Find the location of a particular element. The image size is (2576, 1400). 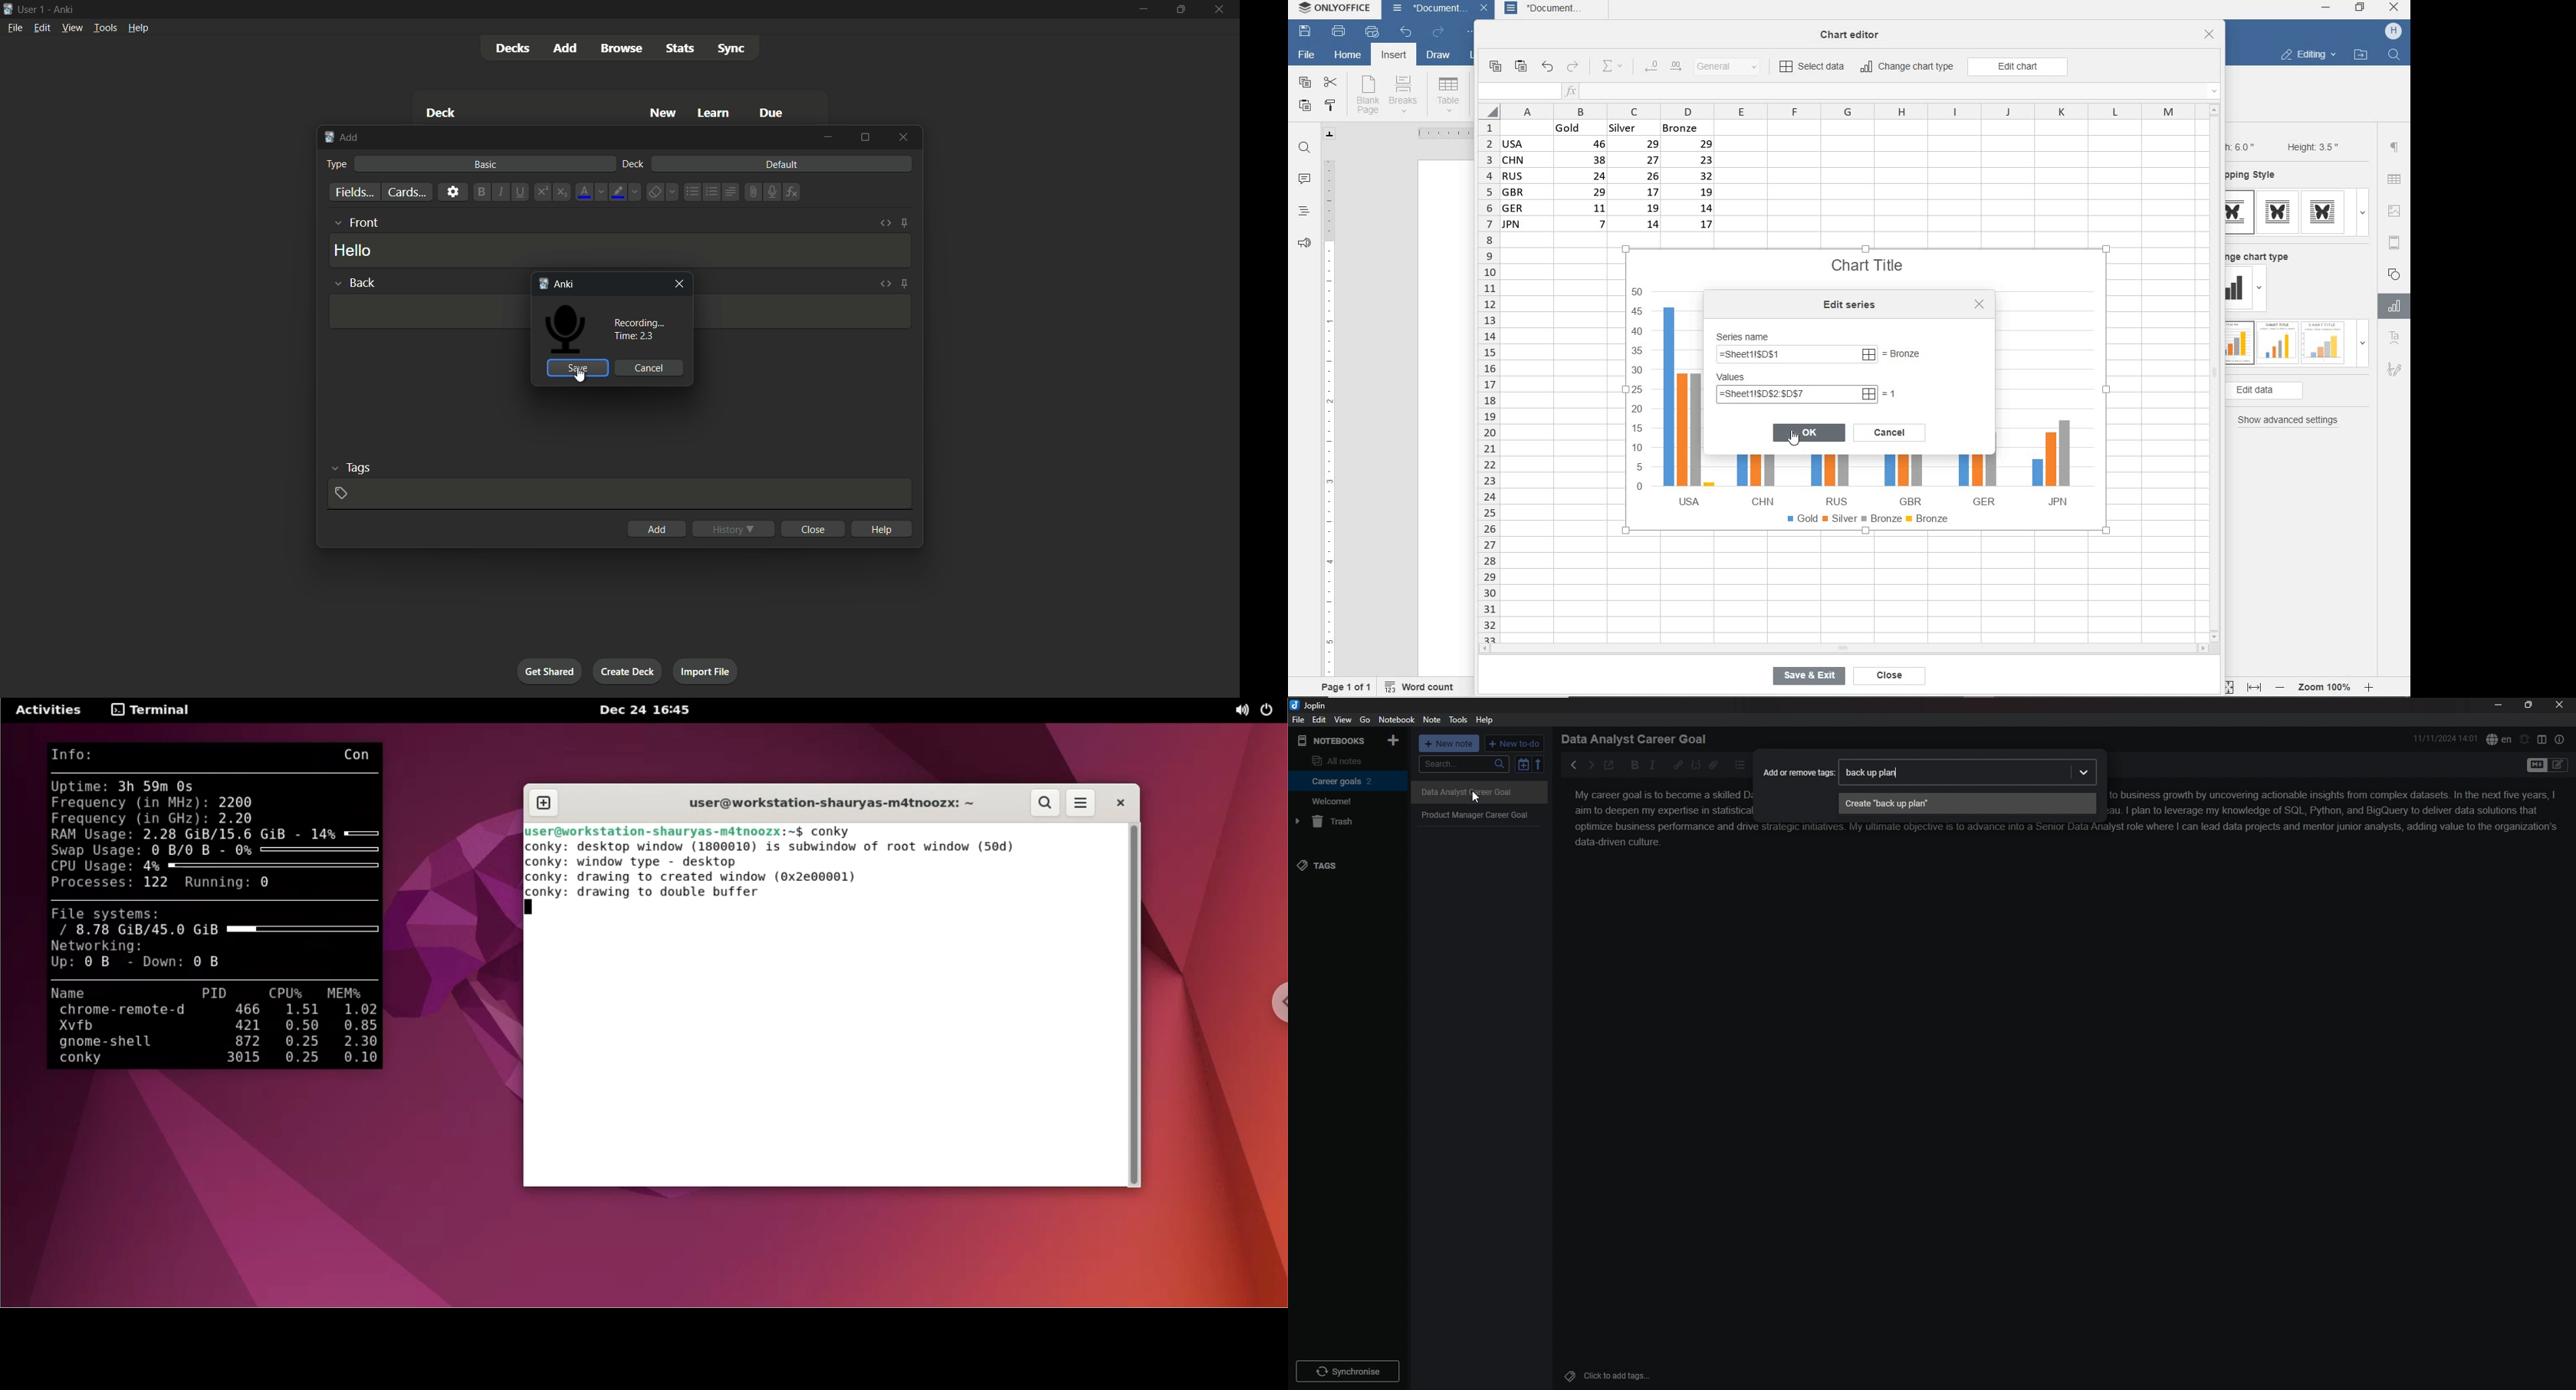

help is located at coordinates (882, 528).